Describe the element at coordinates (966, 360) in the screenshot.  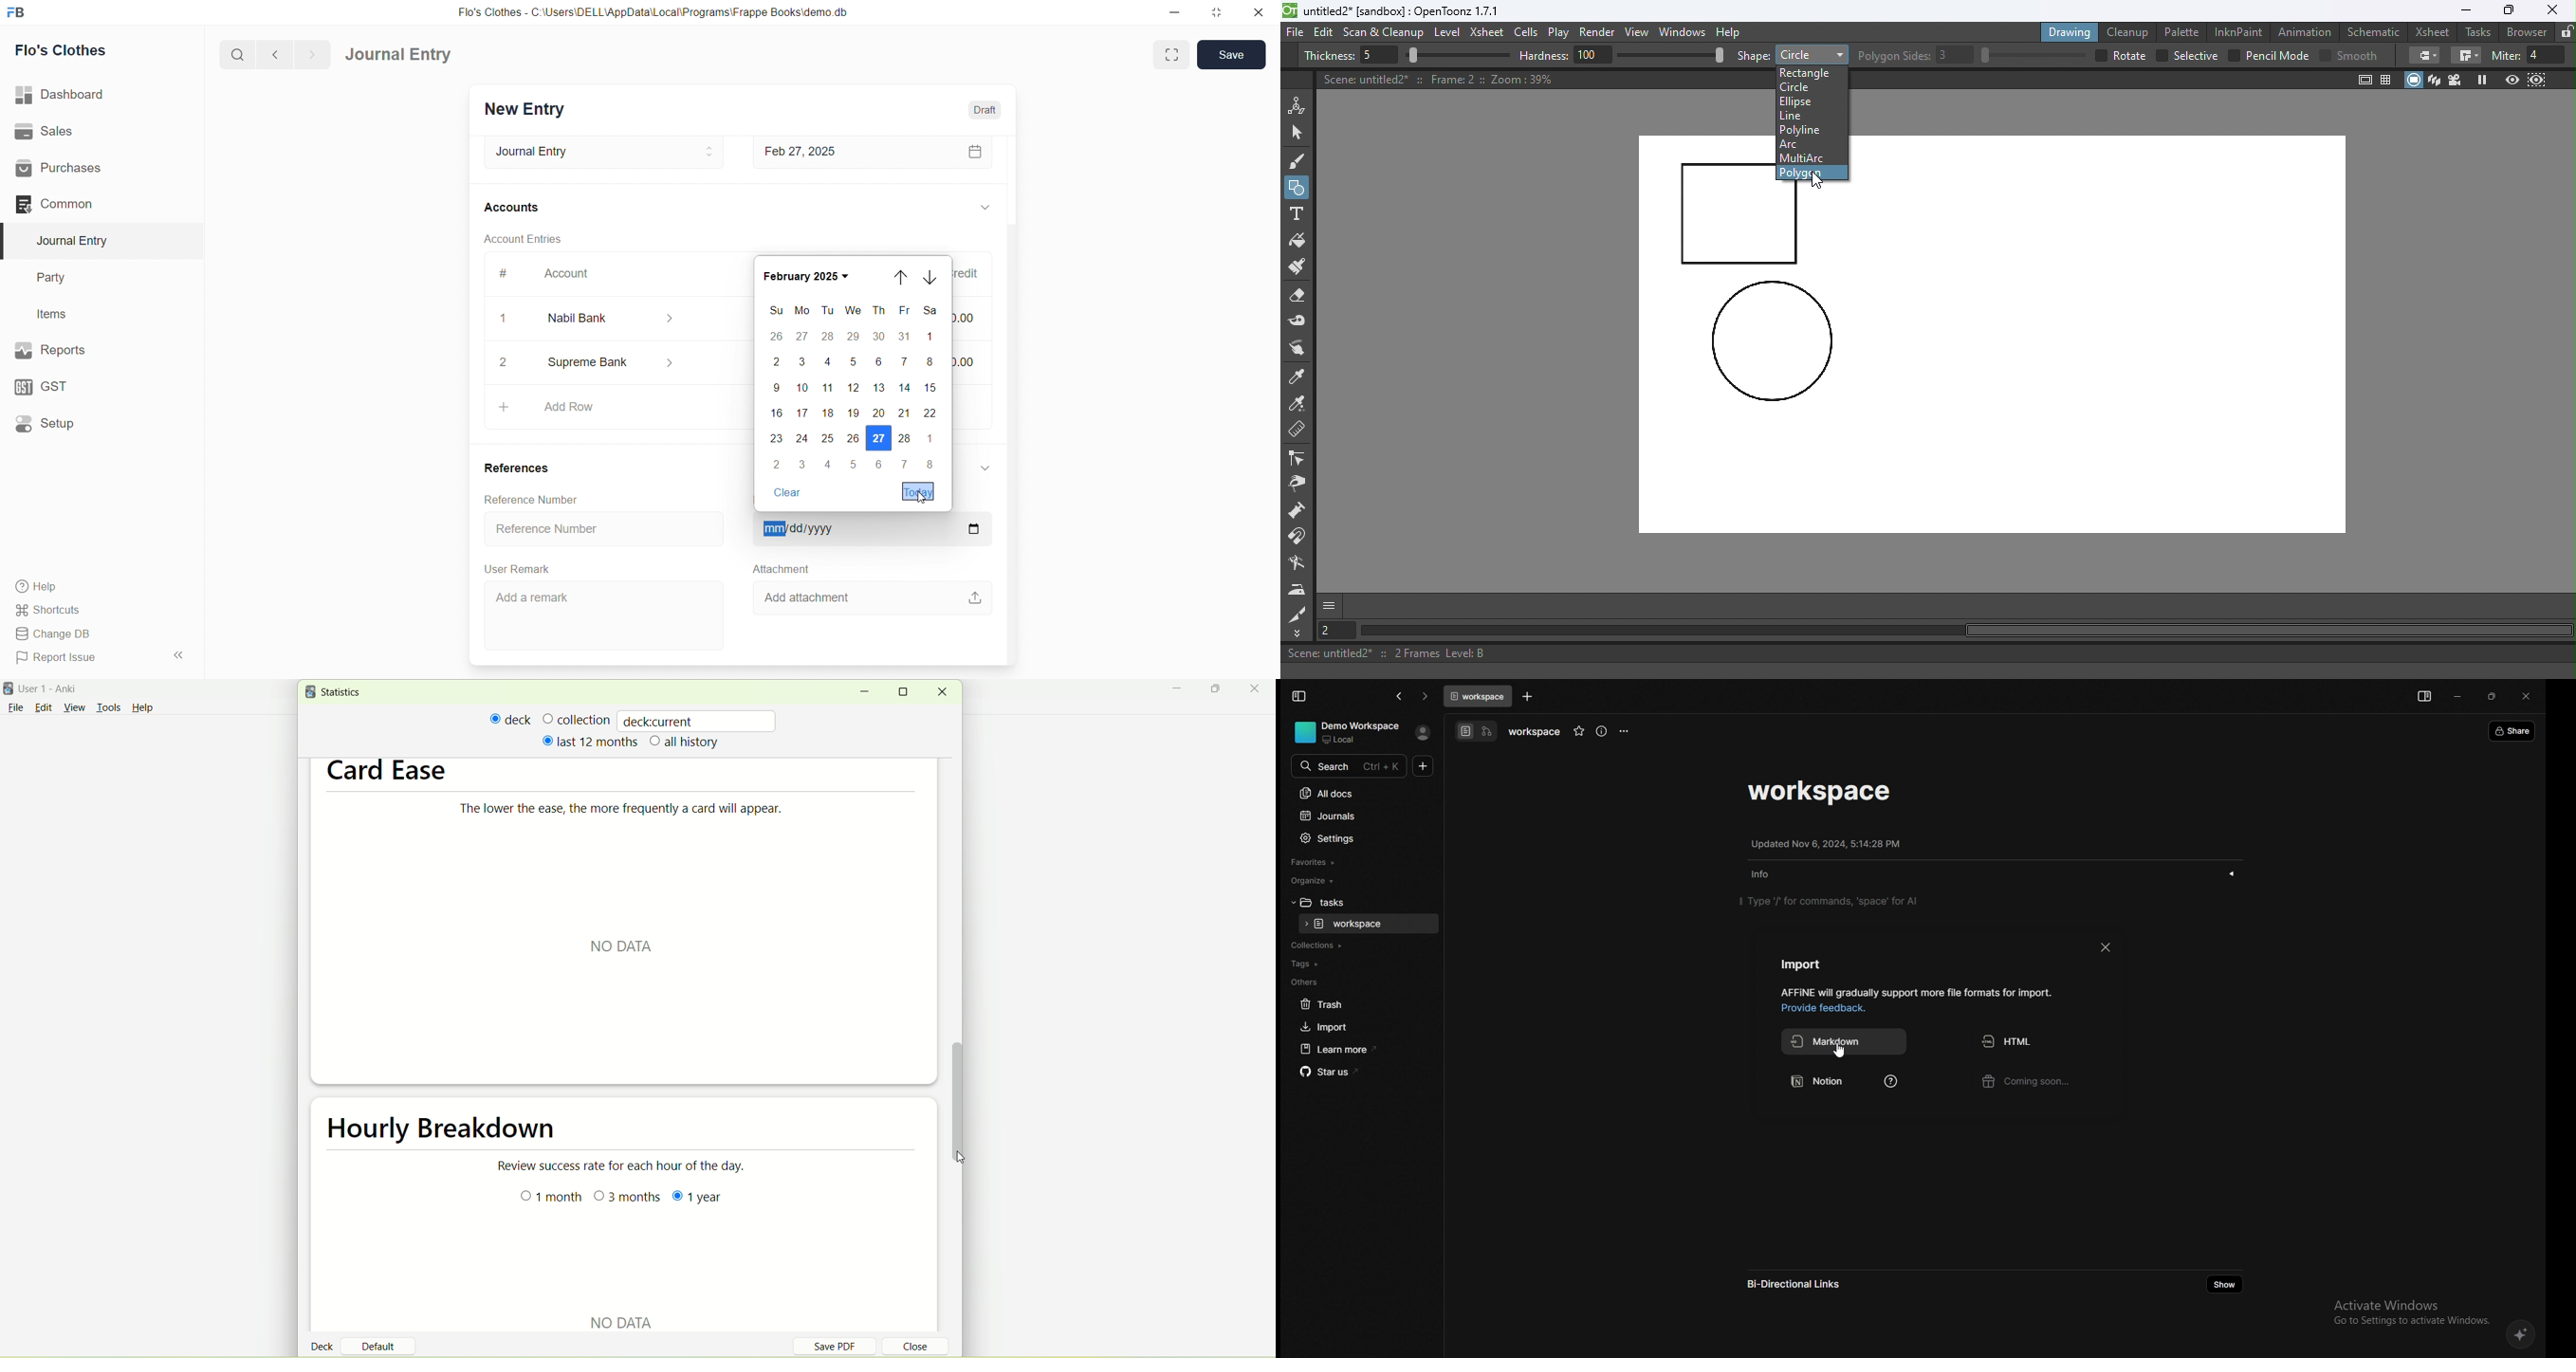
I see `₹55,000.00` at that location.